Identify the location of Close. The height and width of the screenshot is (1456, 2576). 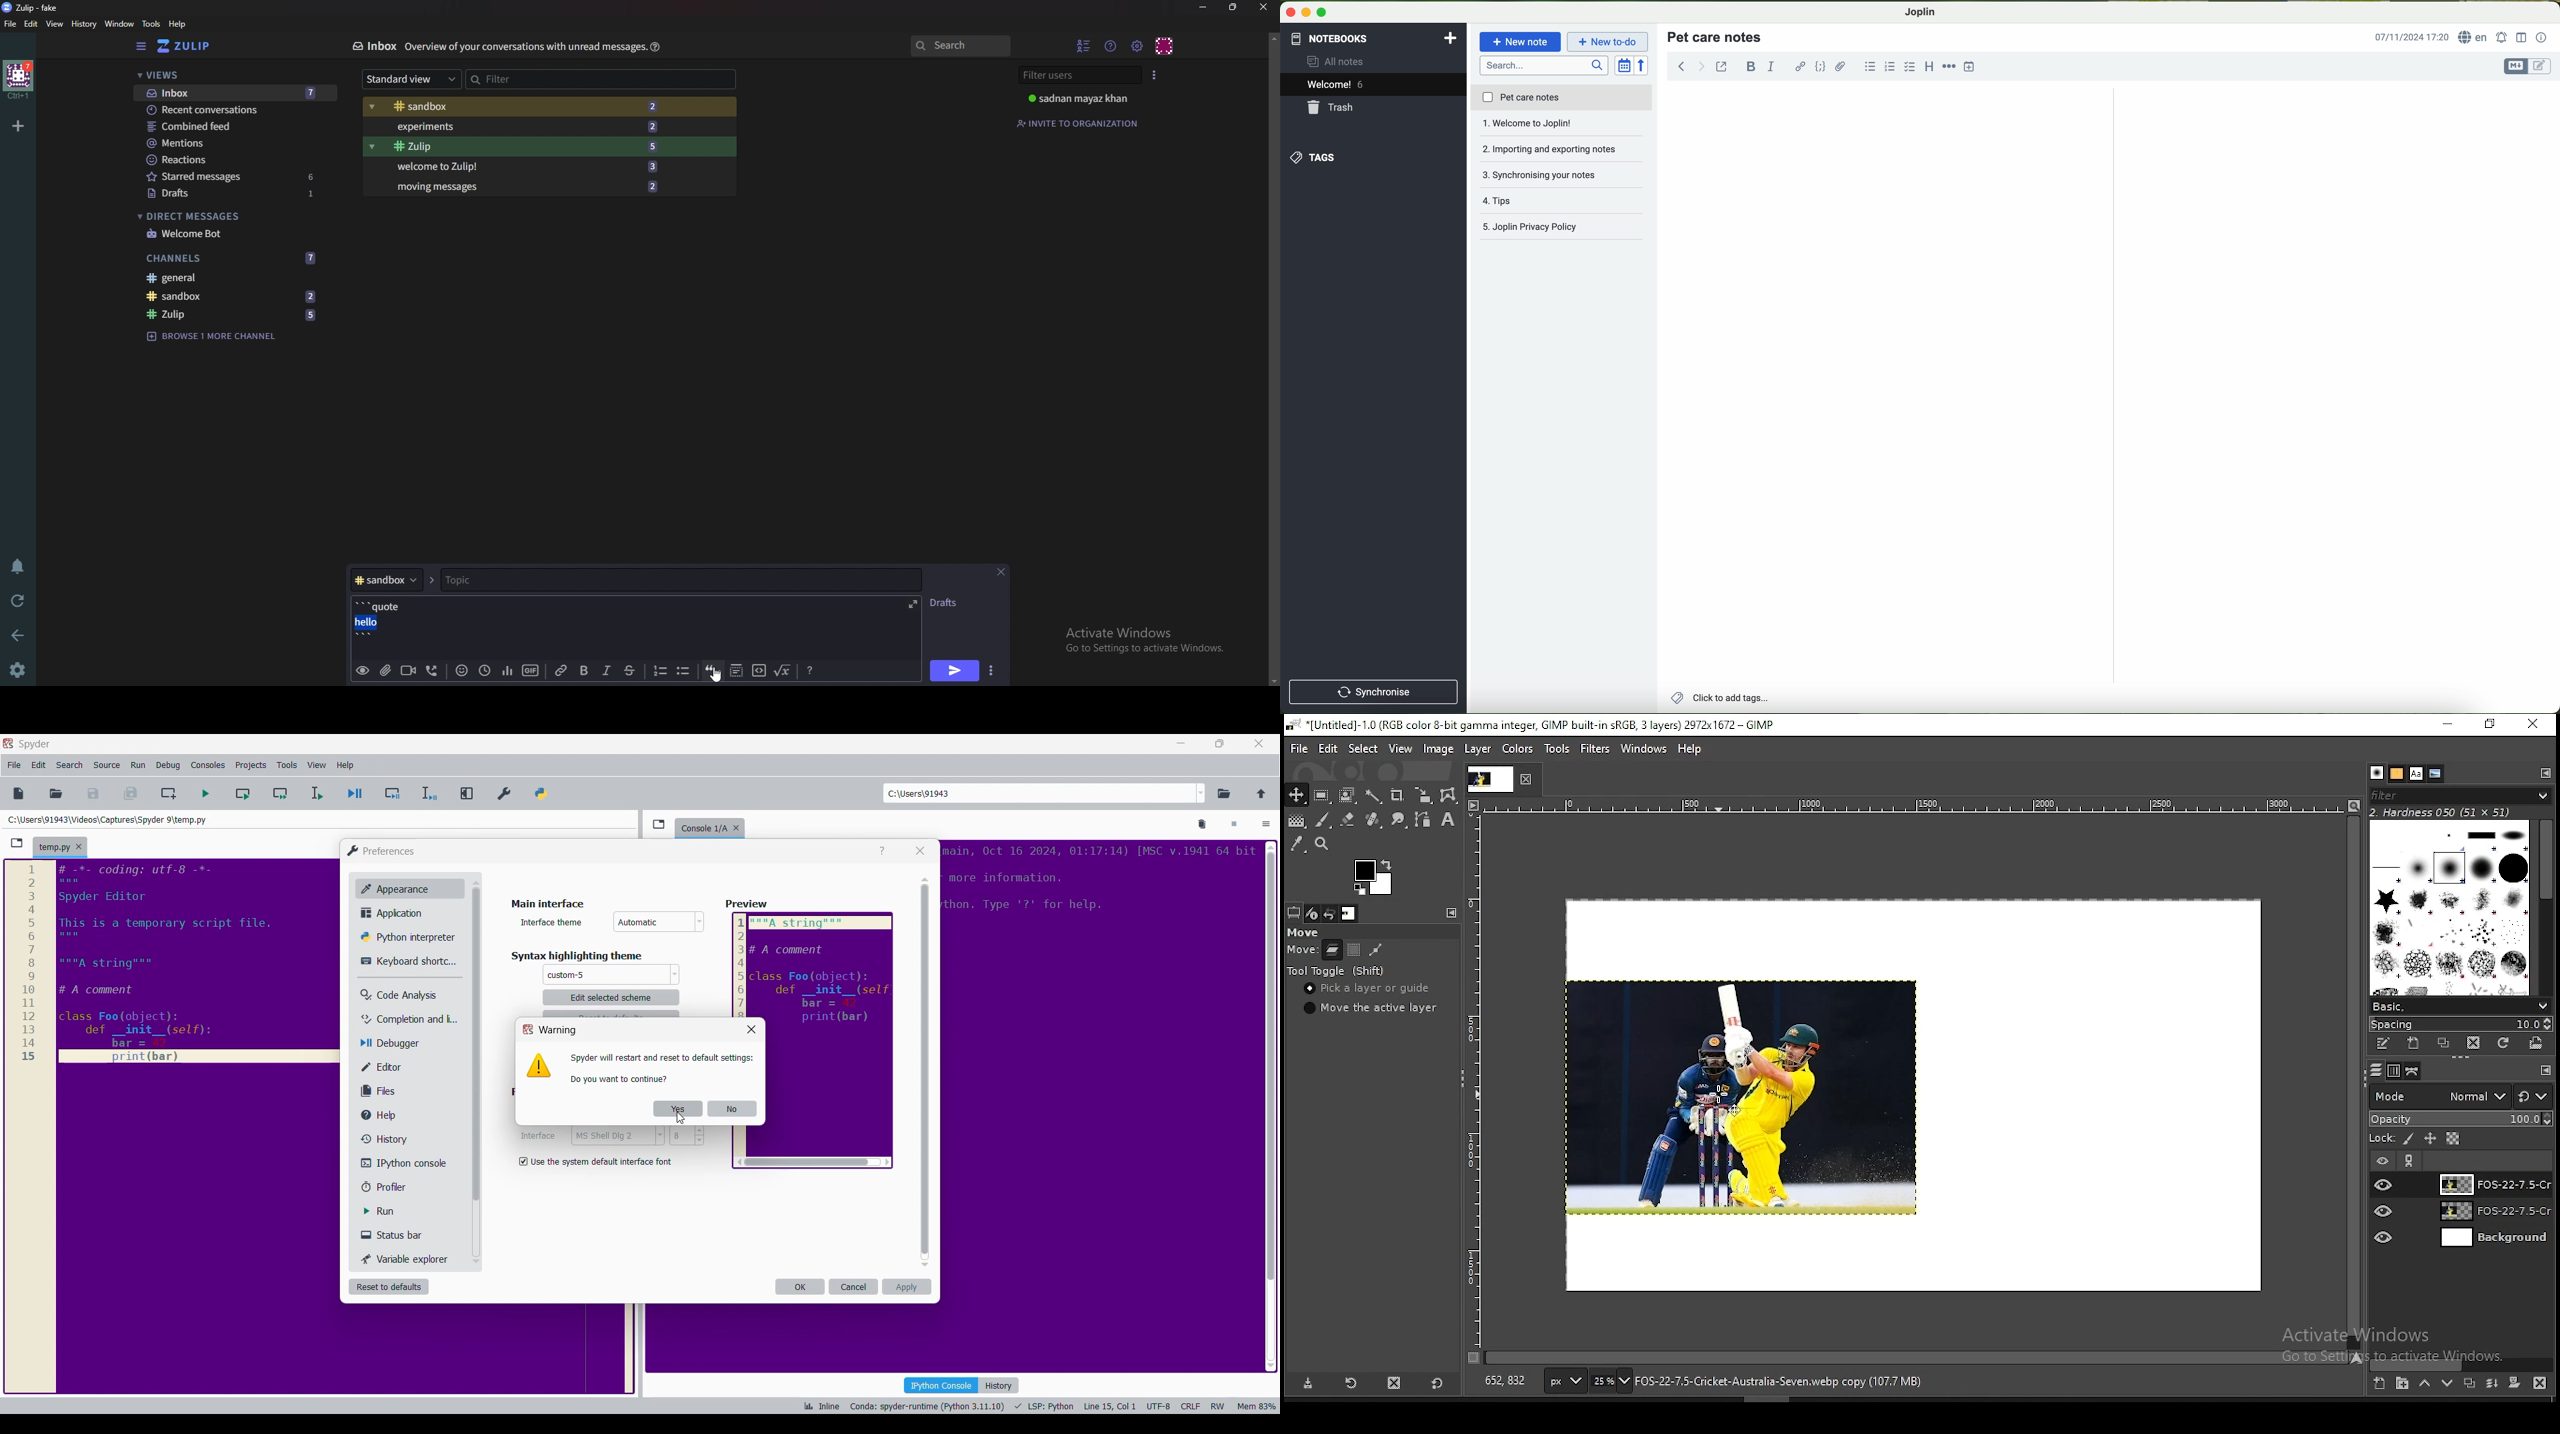
(920, 851).